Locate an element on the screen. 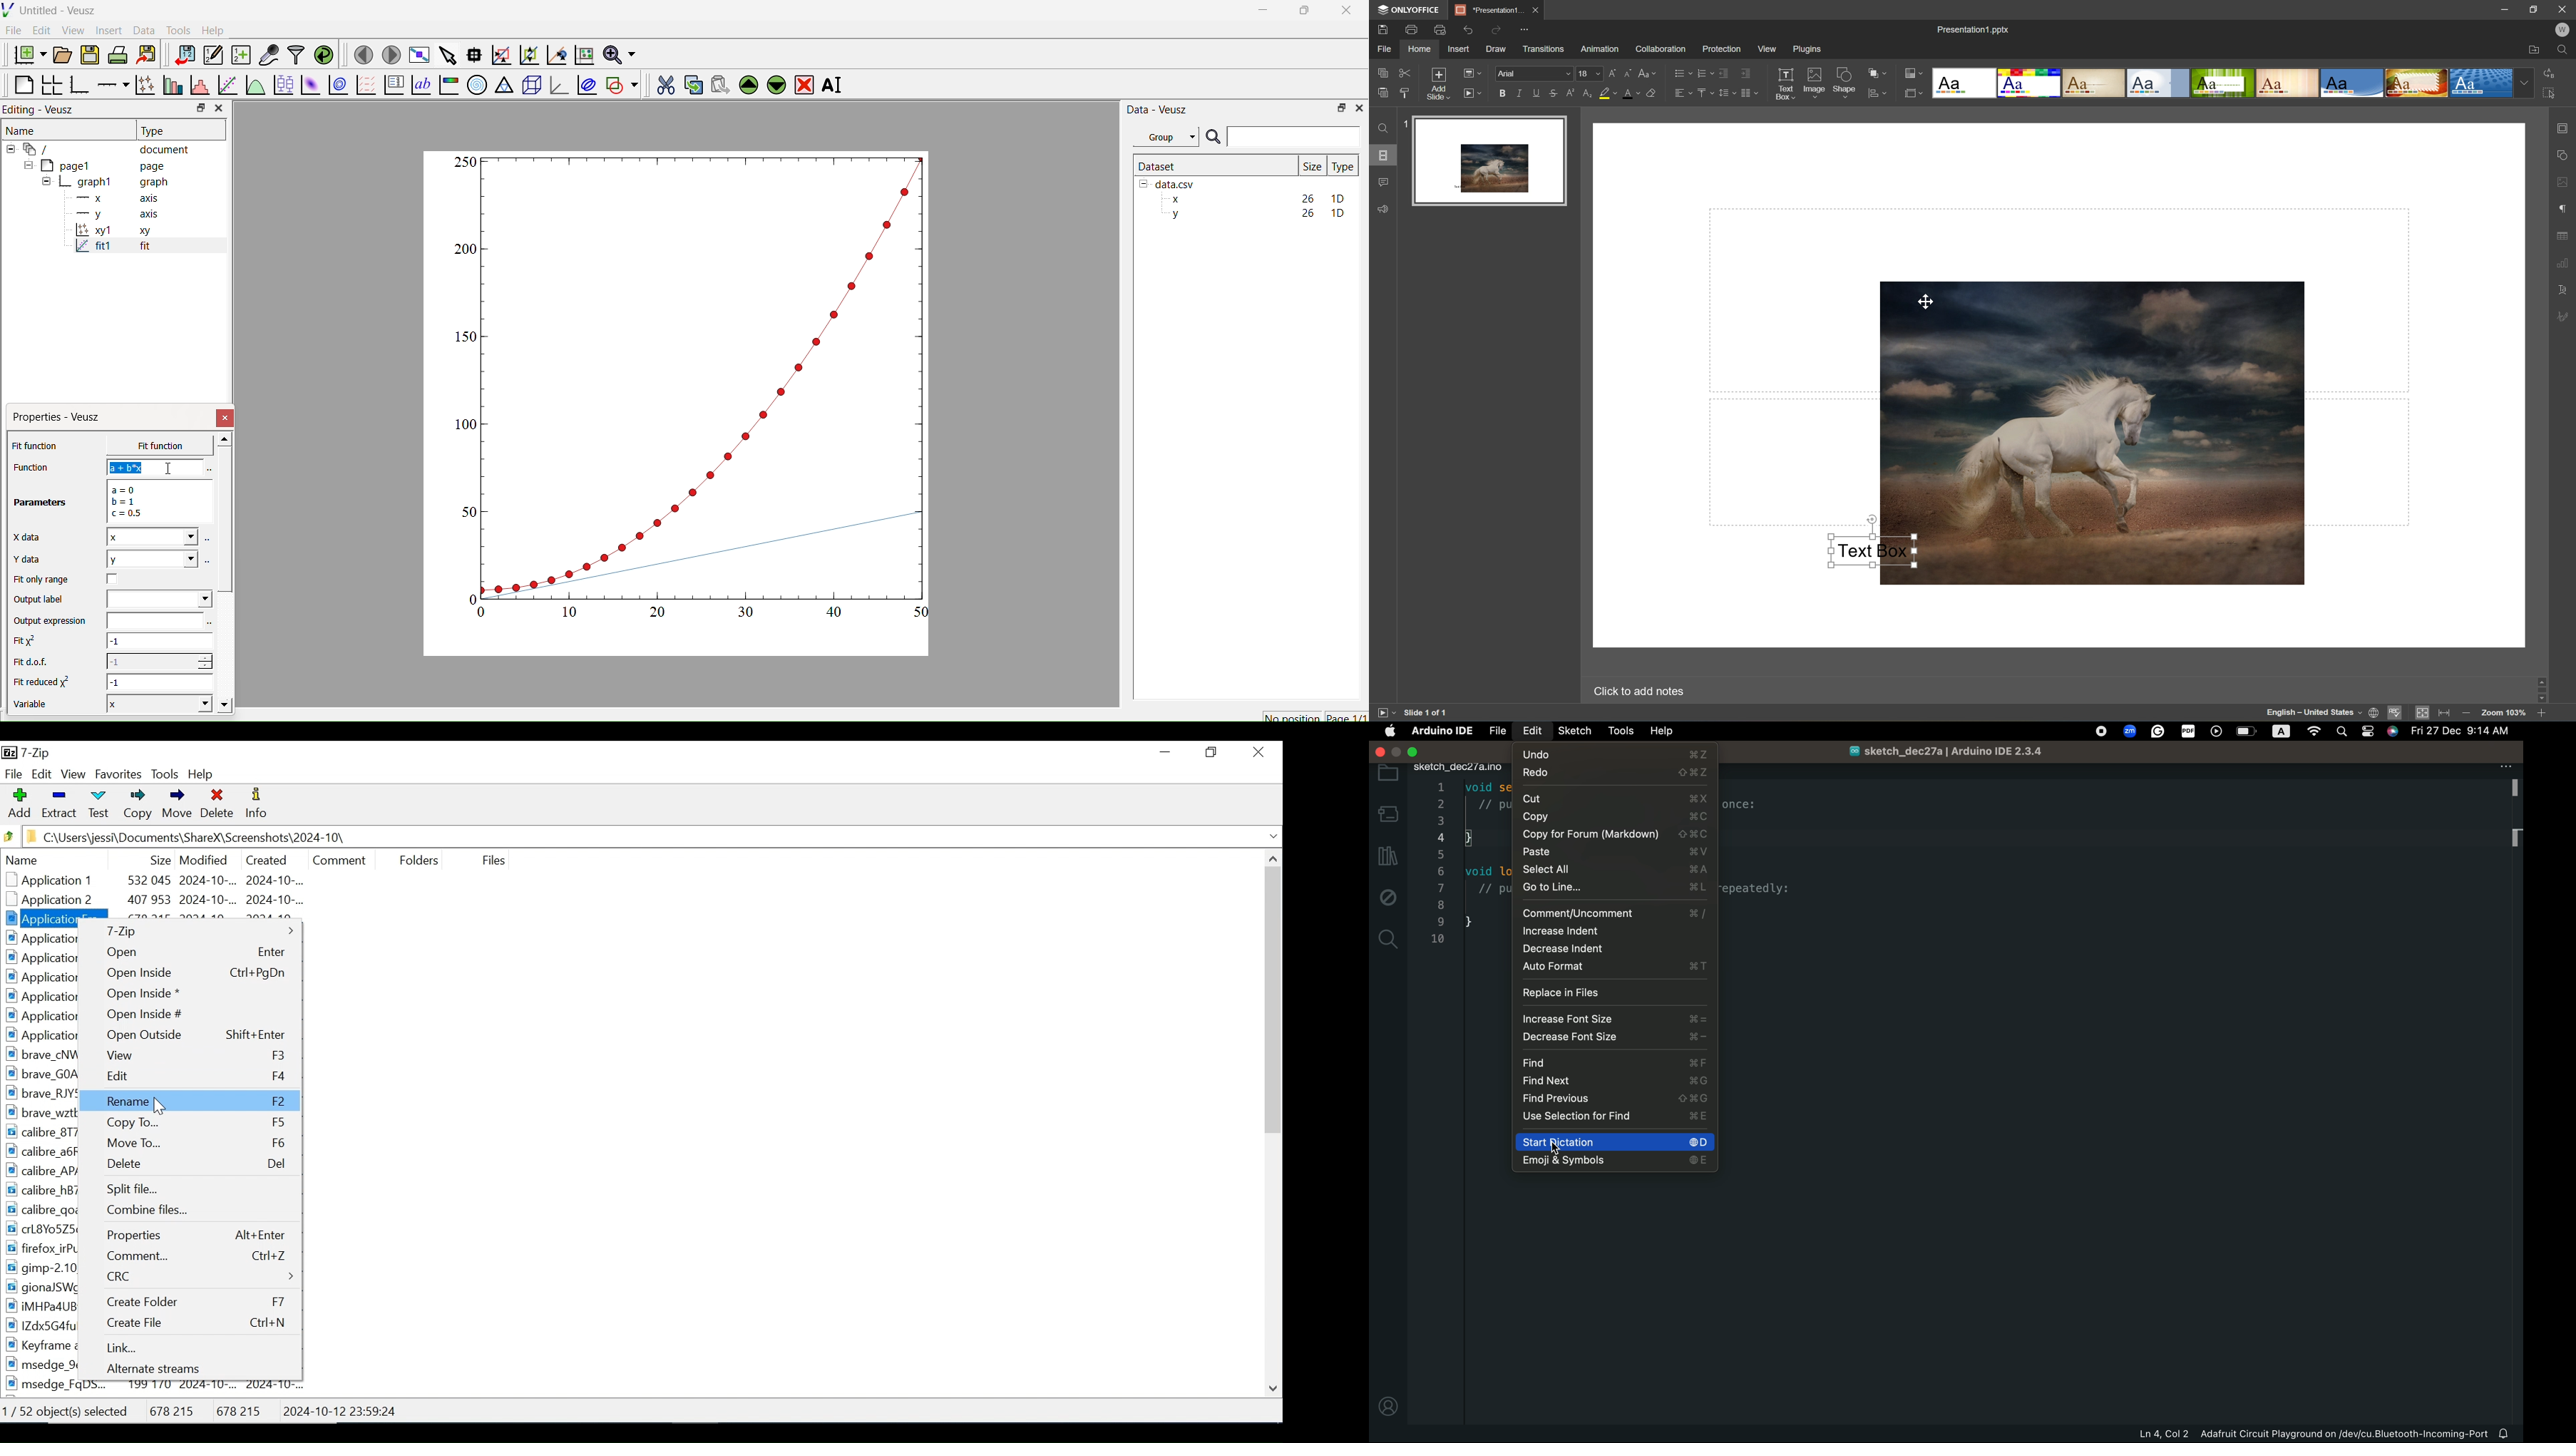  Insert columns is located at coordinates (1749, 92).